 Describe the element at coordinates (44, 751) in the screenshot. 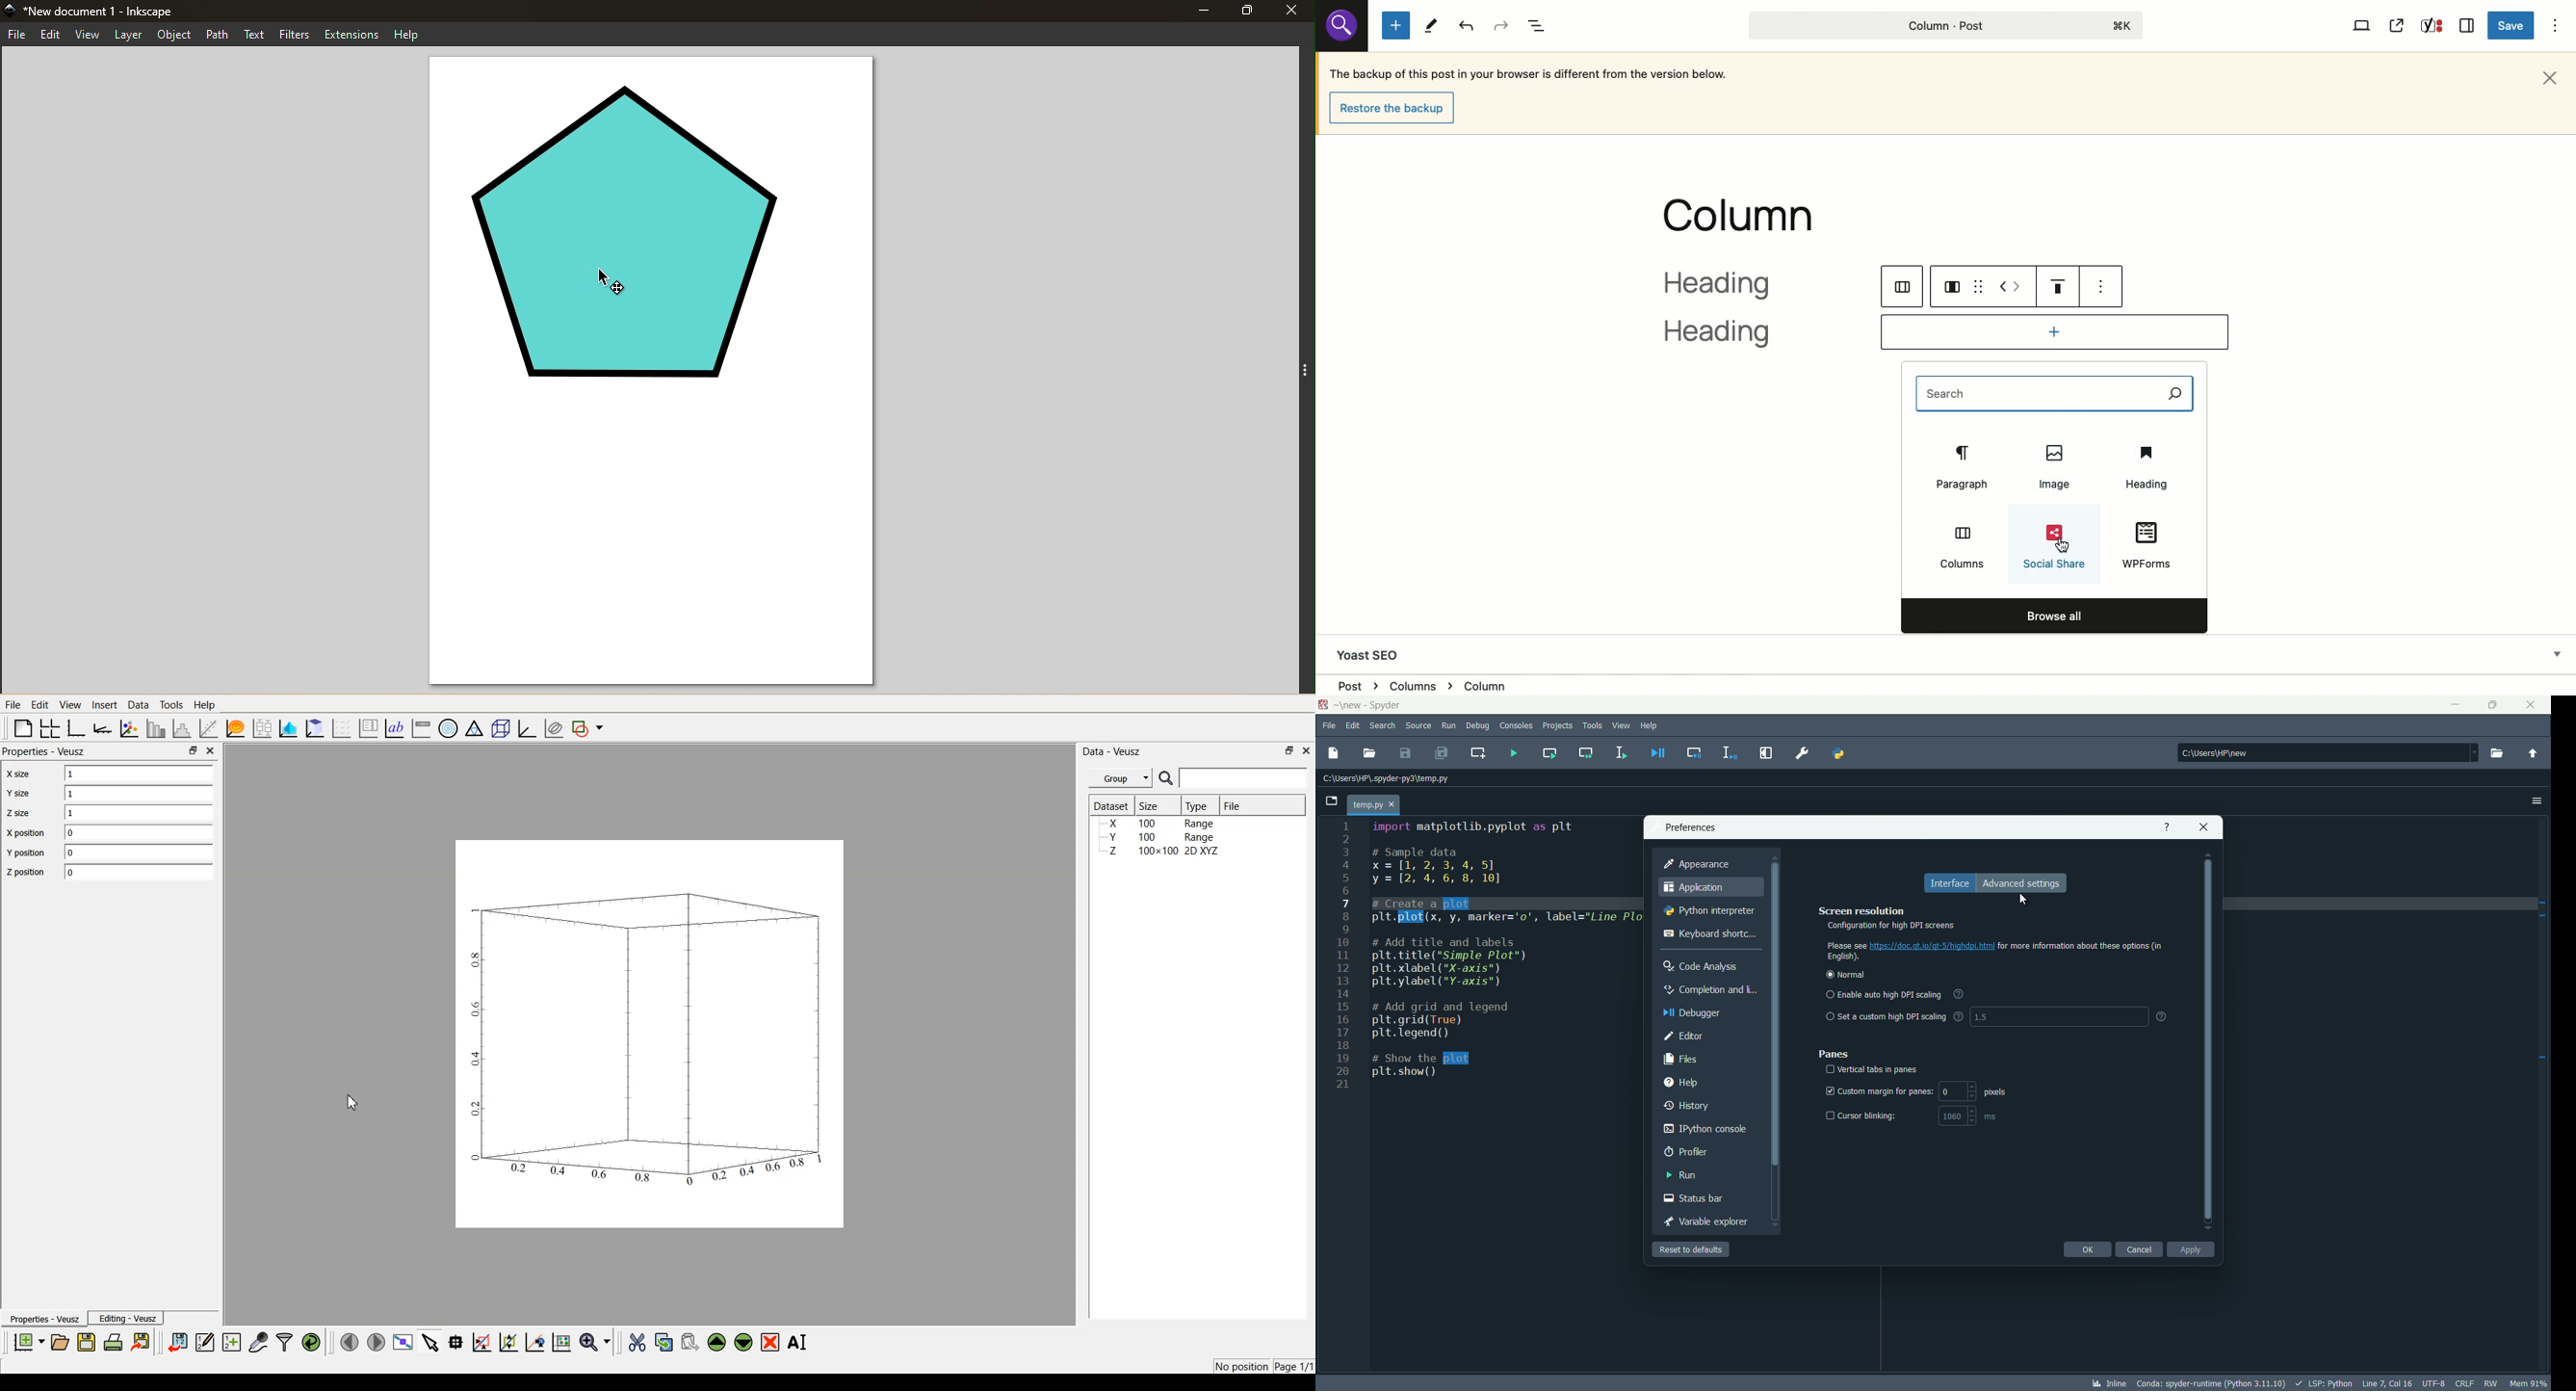

I see `Properties - Veusz` at that location.